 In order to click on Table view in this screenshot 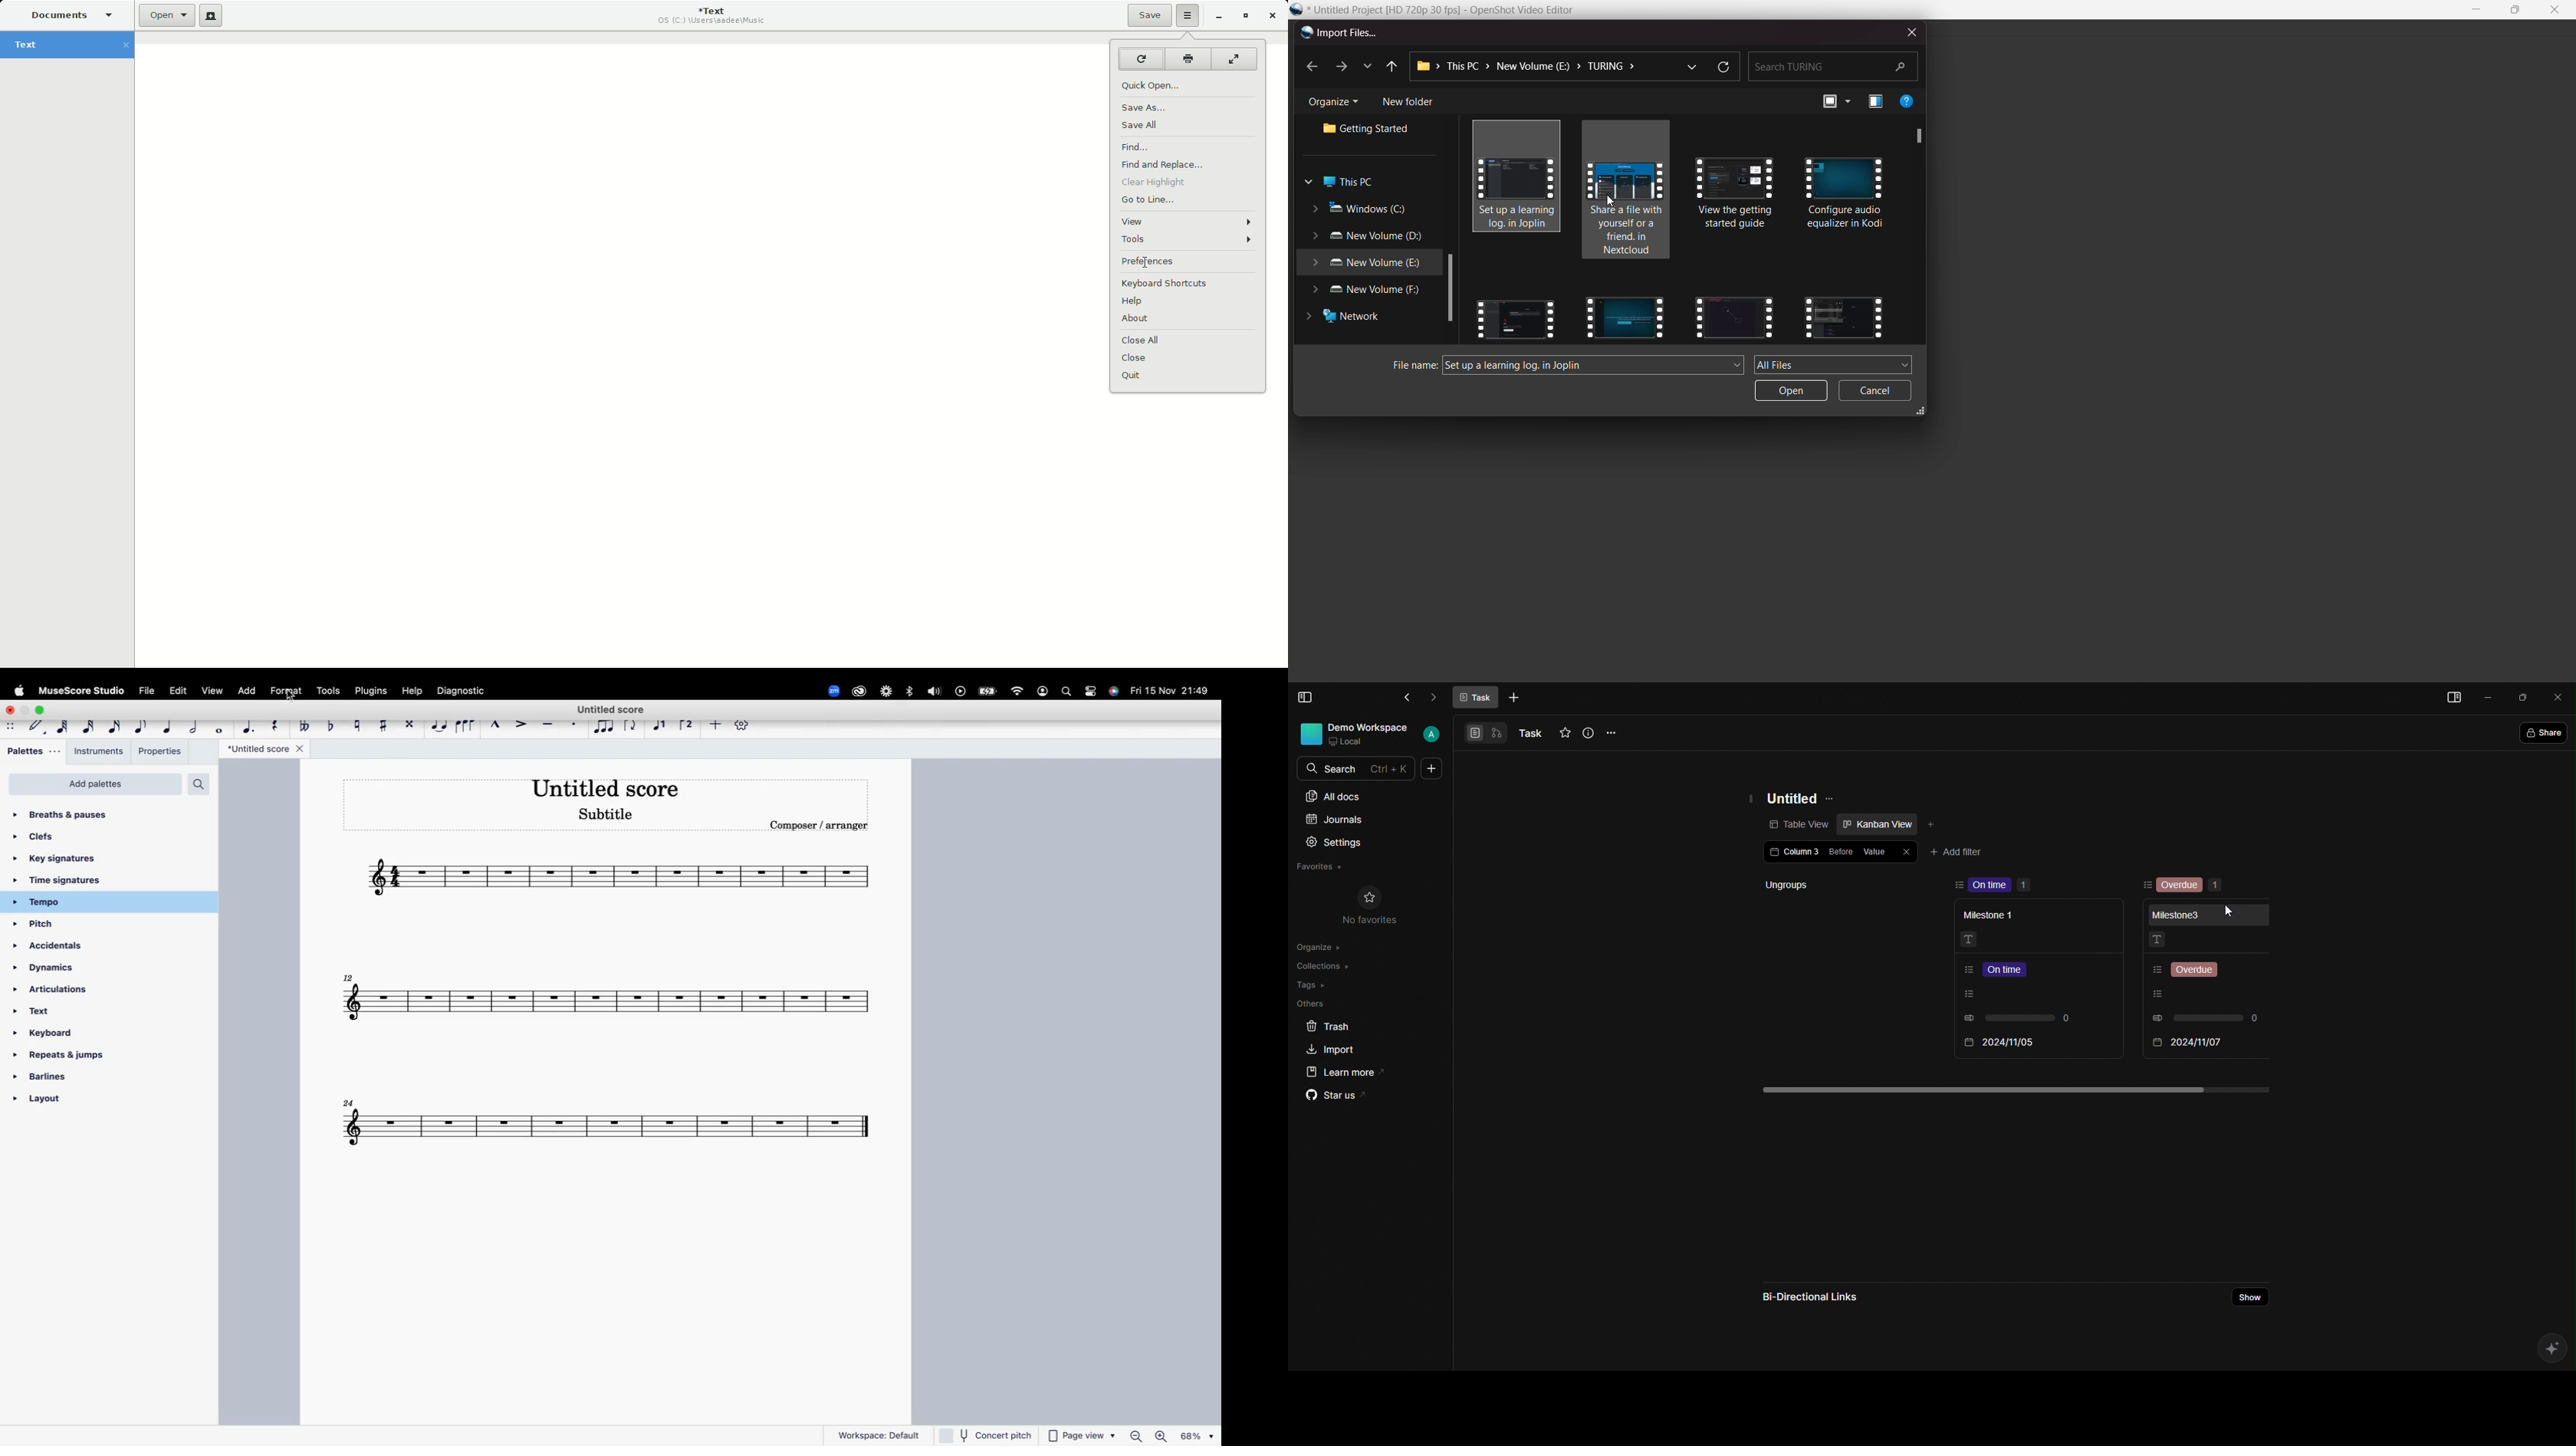, I will do `click(1781, 825)`.